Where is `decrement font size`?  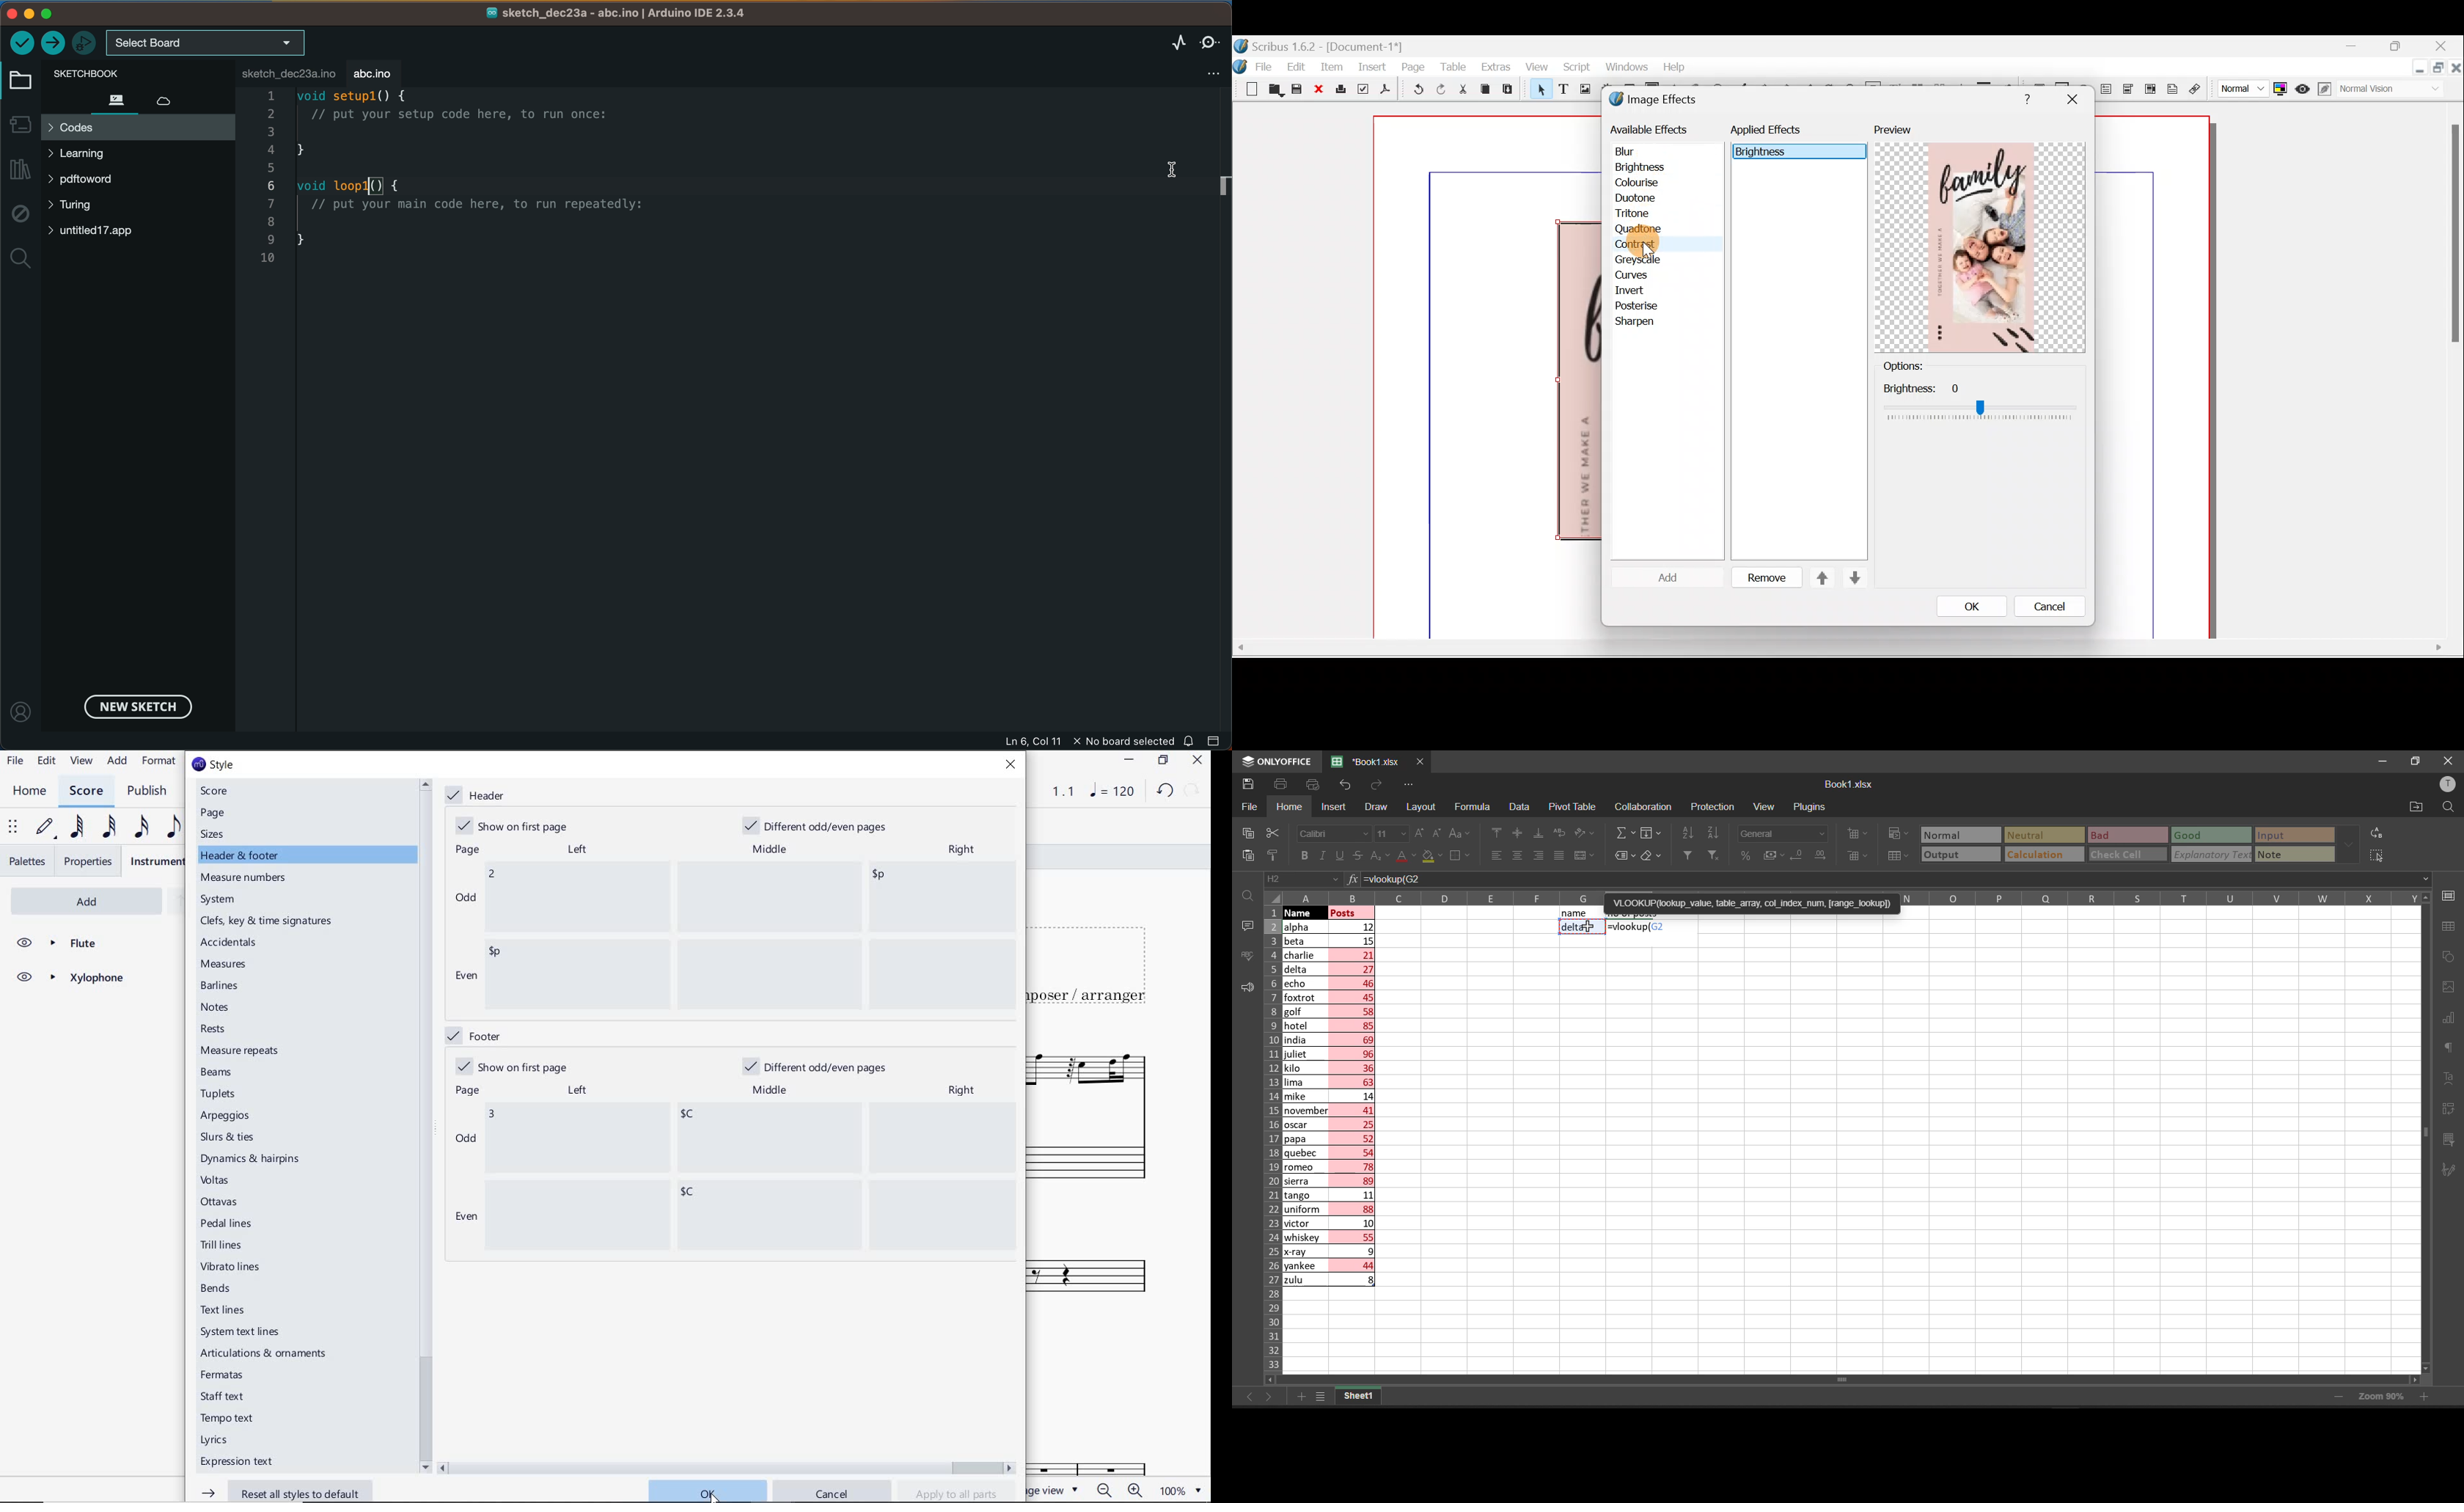
decrement font size is located at coordinates (1438, 833).